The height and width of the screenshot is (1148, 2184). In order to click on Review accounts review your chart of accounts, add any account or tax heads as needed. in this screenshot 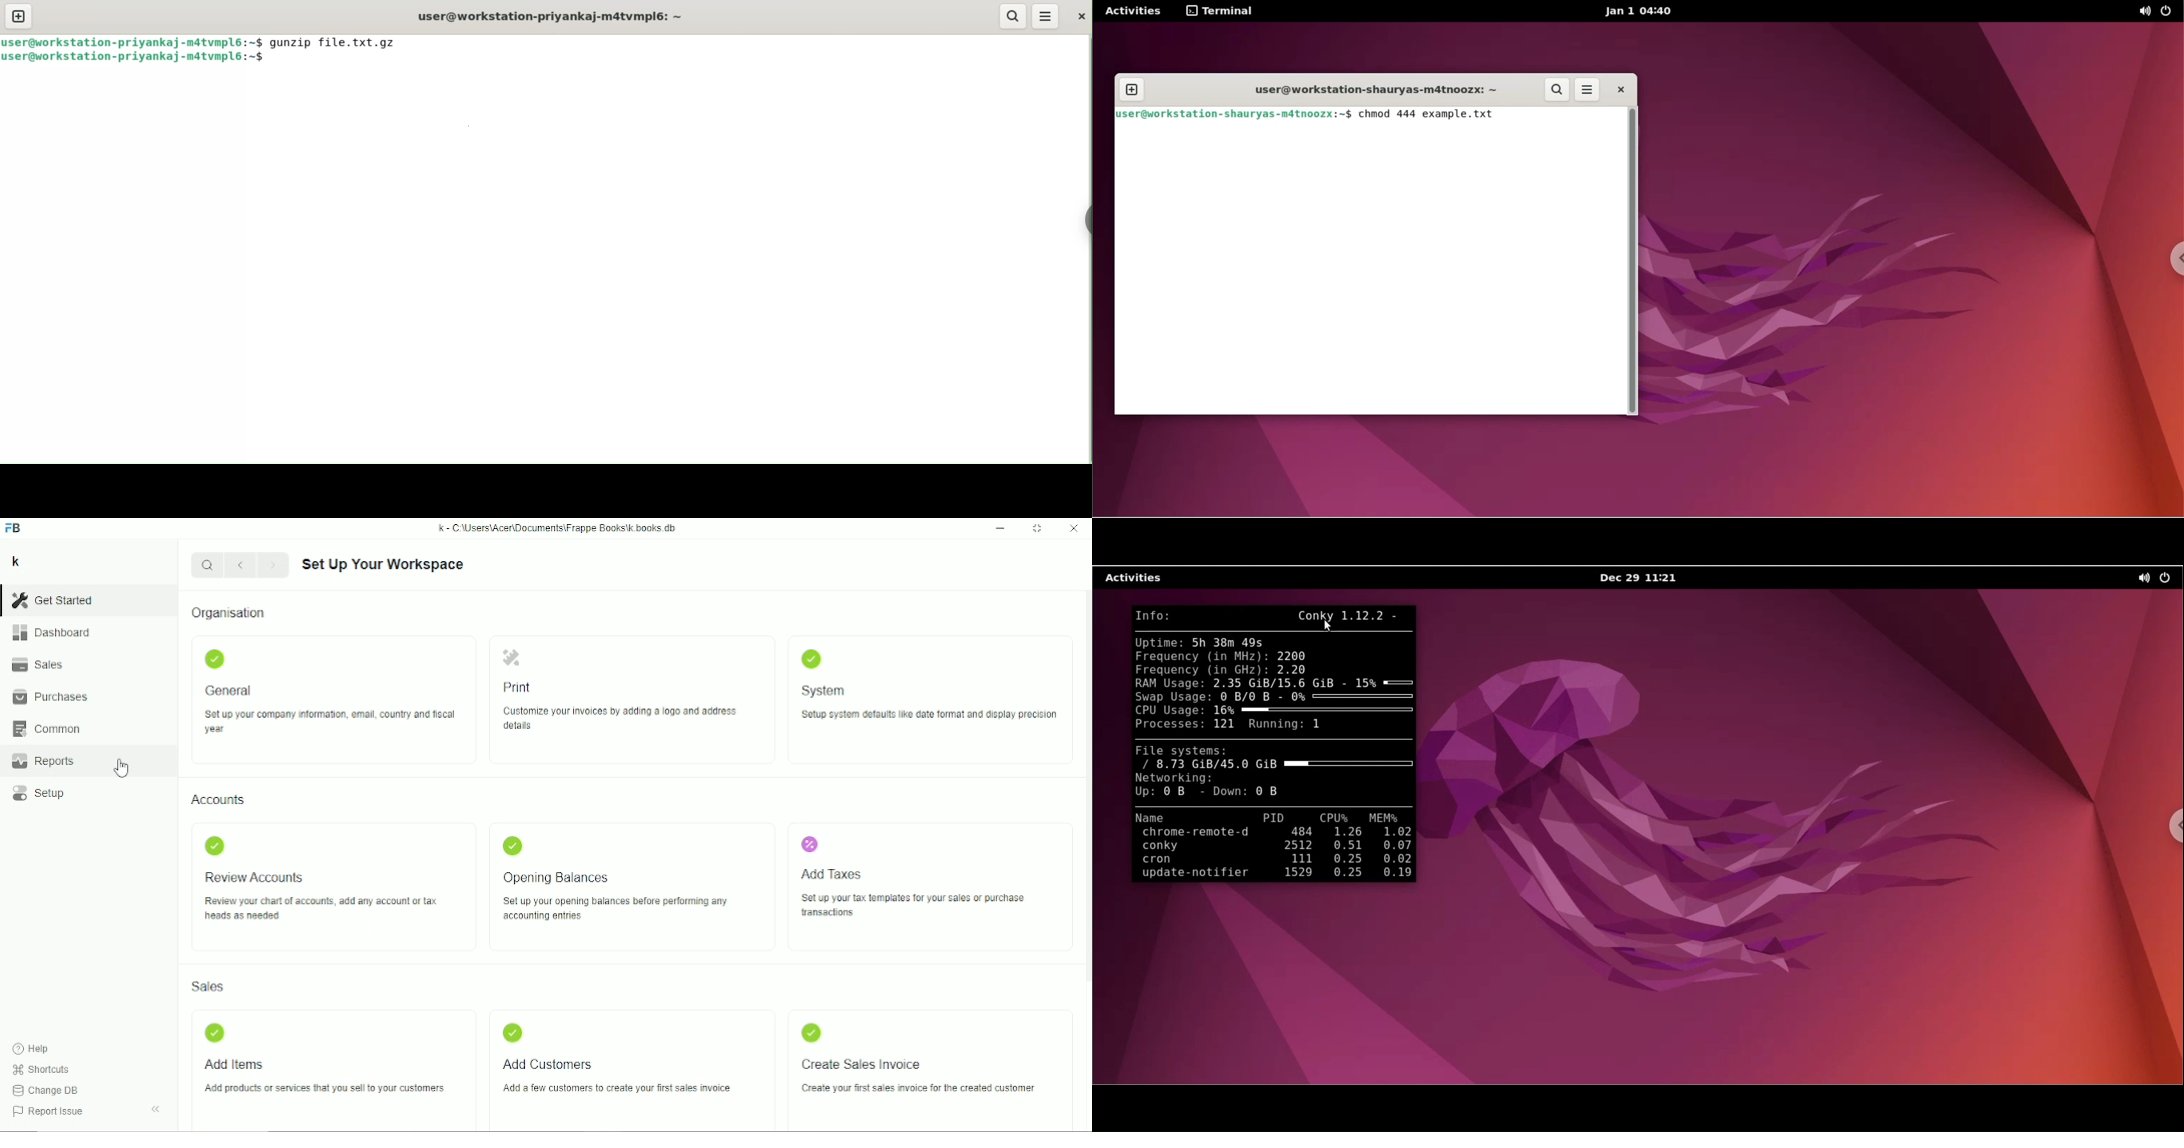, I will do `click(319, 878)`.